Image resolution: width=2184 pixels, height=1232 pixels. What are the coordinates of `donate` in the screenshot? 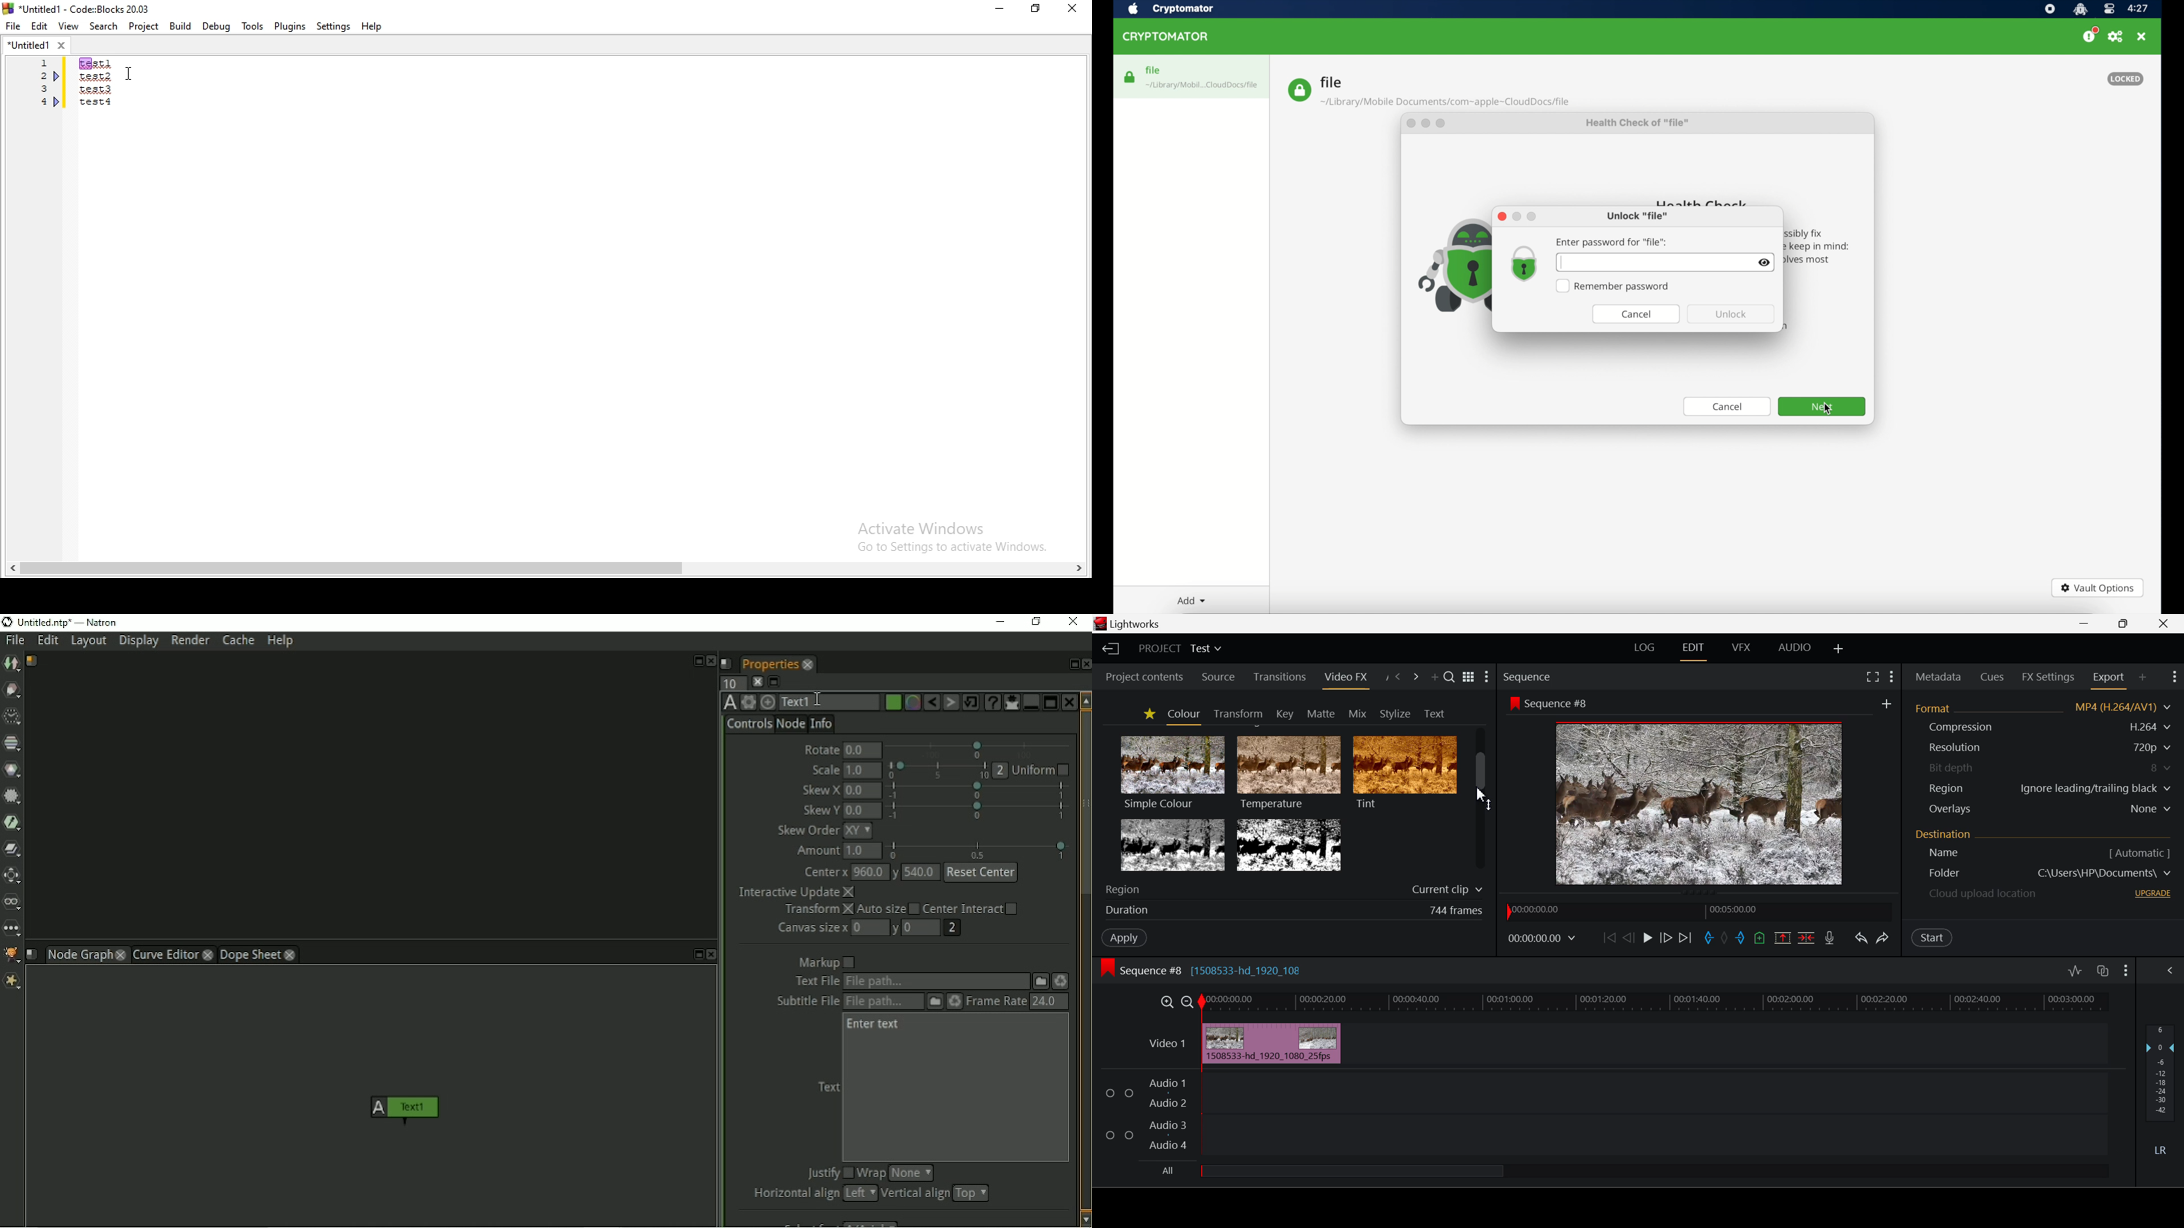 It's located at (2090, 35).